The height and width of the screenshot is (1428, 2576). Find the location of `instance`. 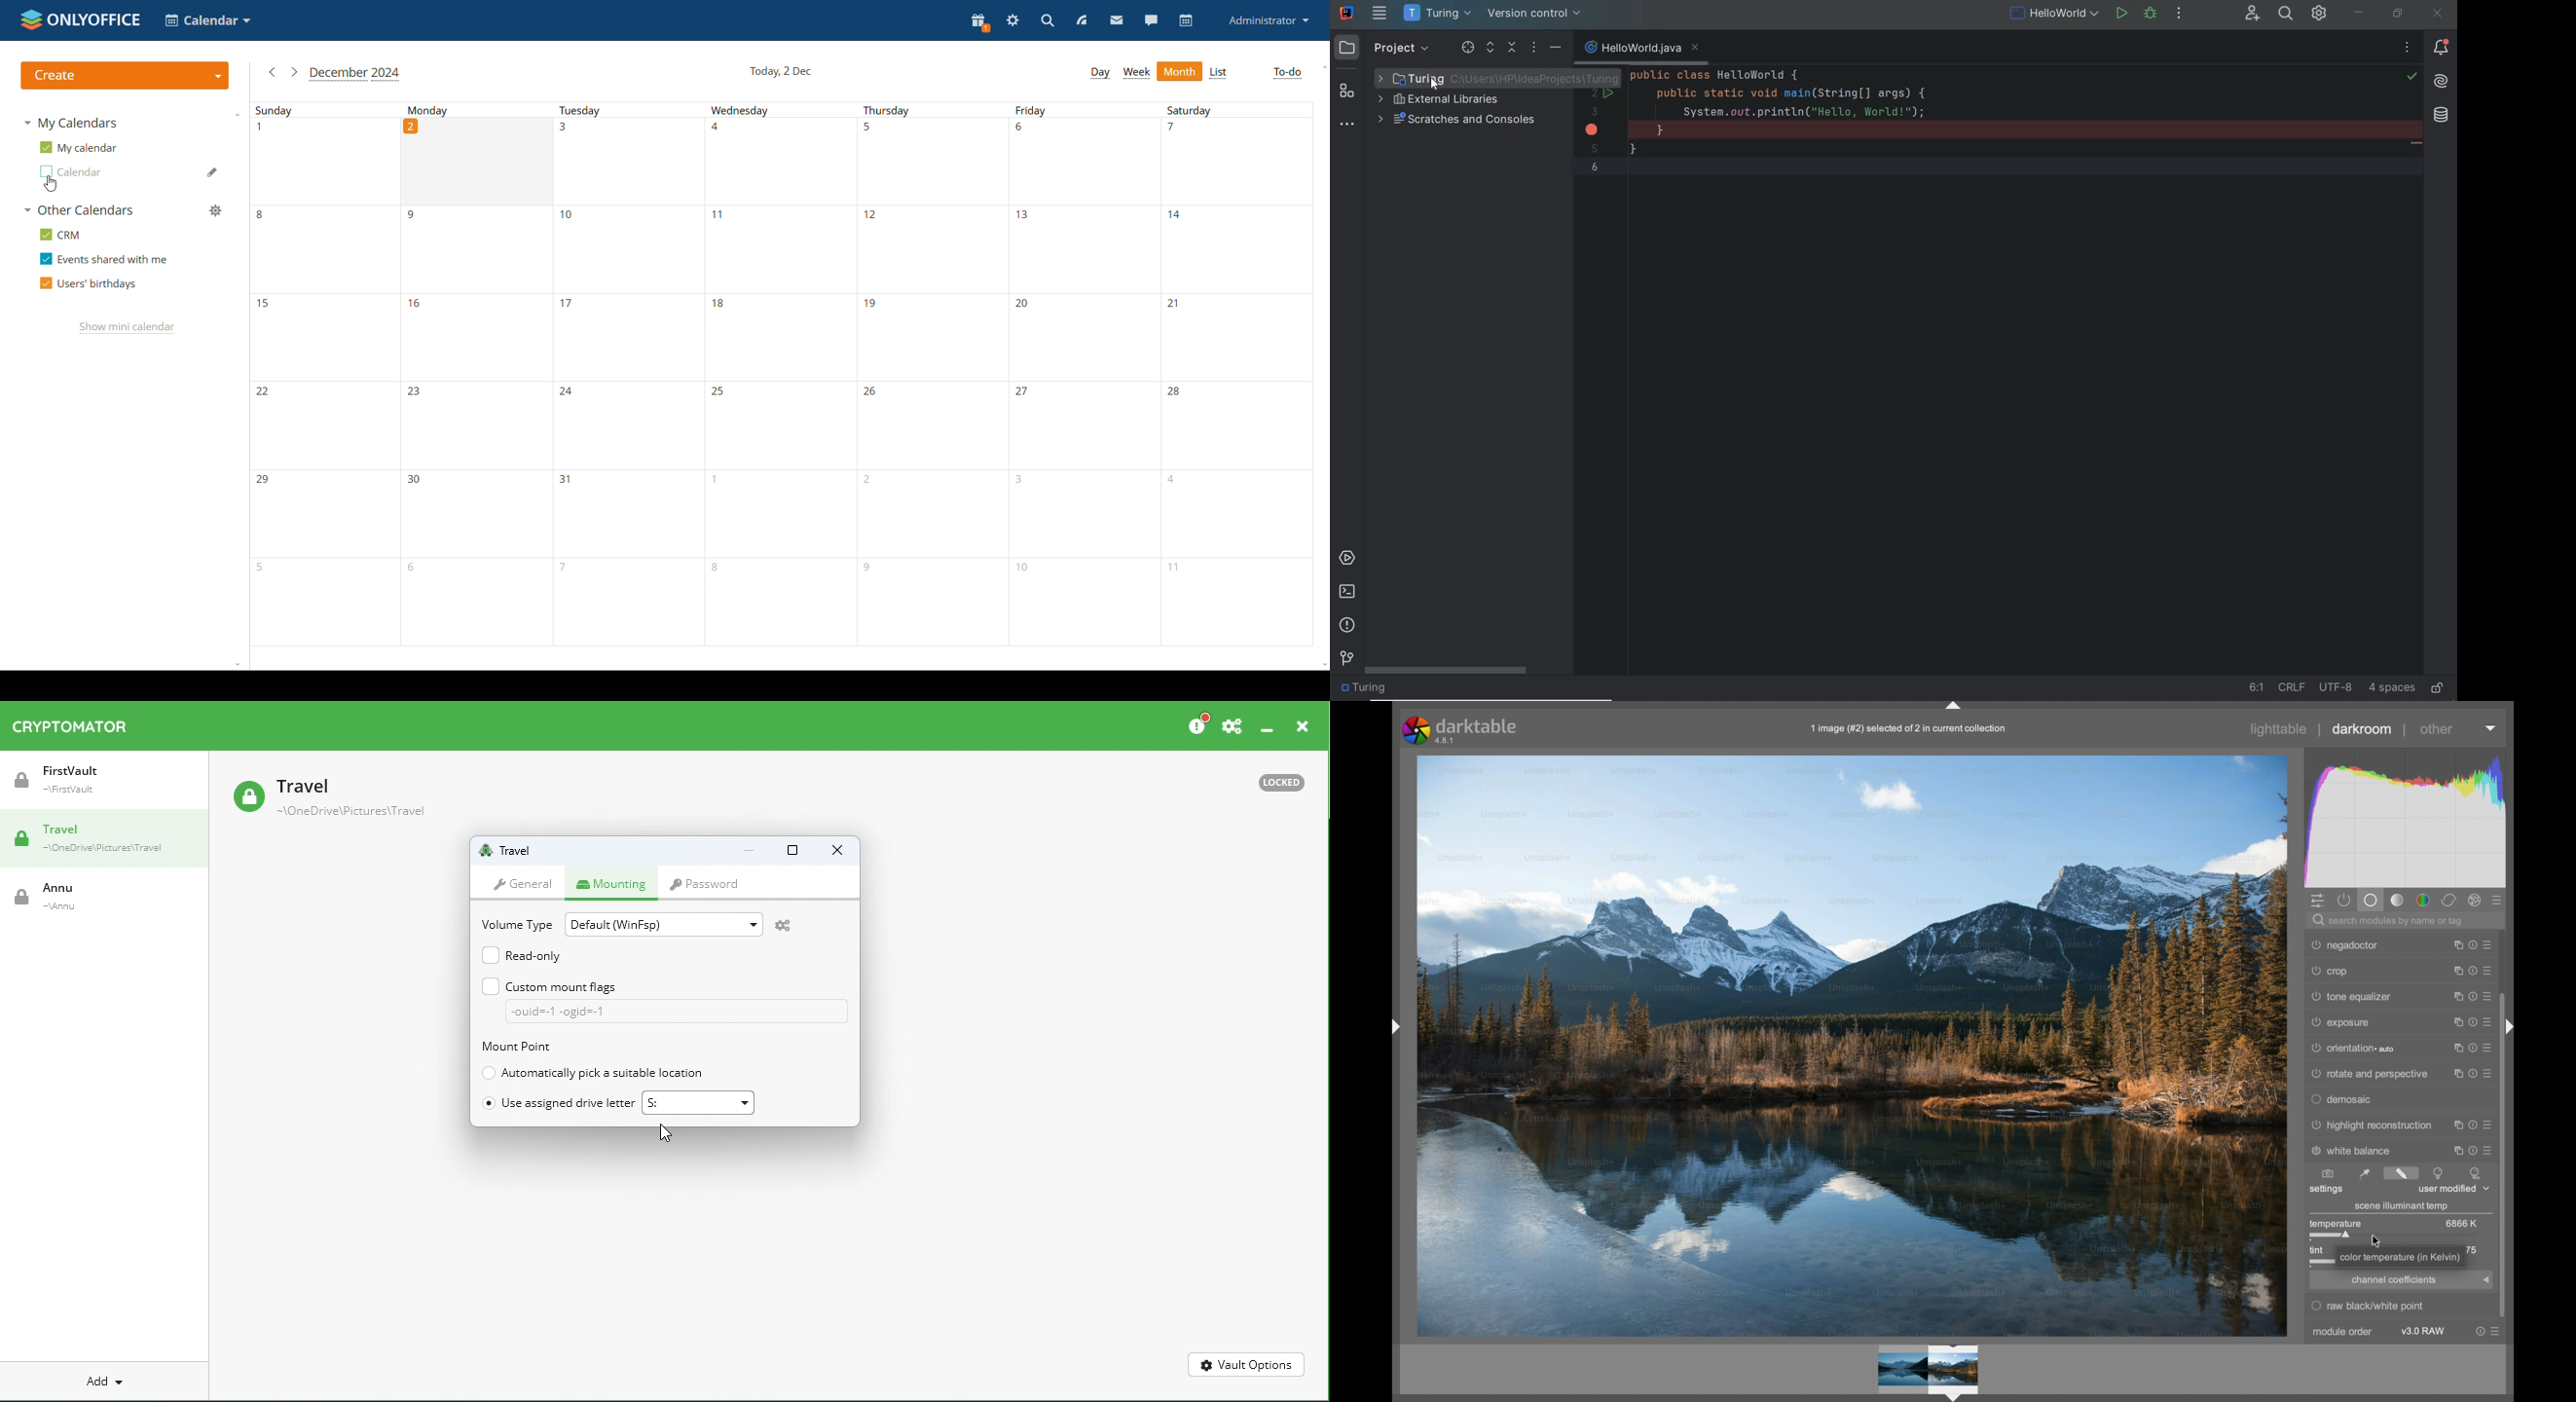

instance is located at coordinates (2457, 1148).